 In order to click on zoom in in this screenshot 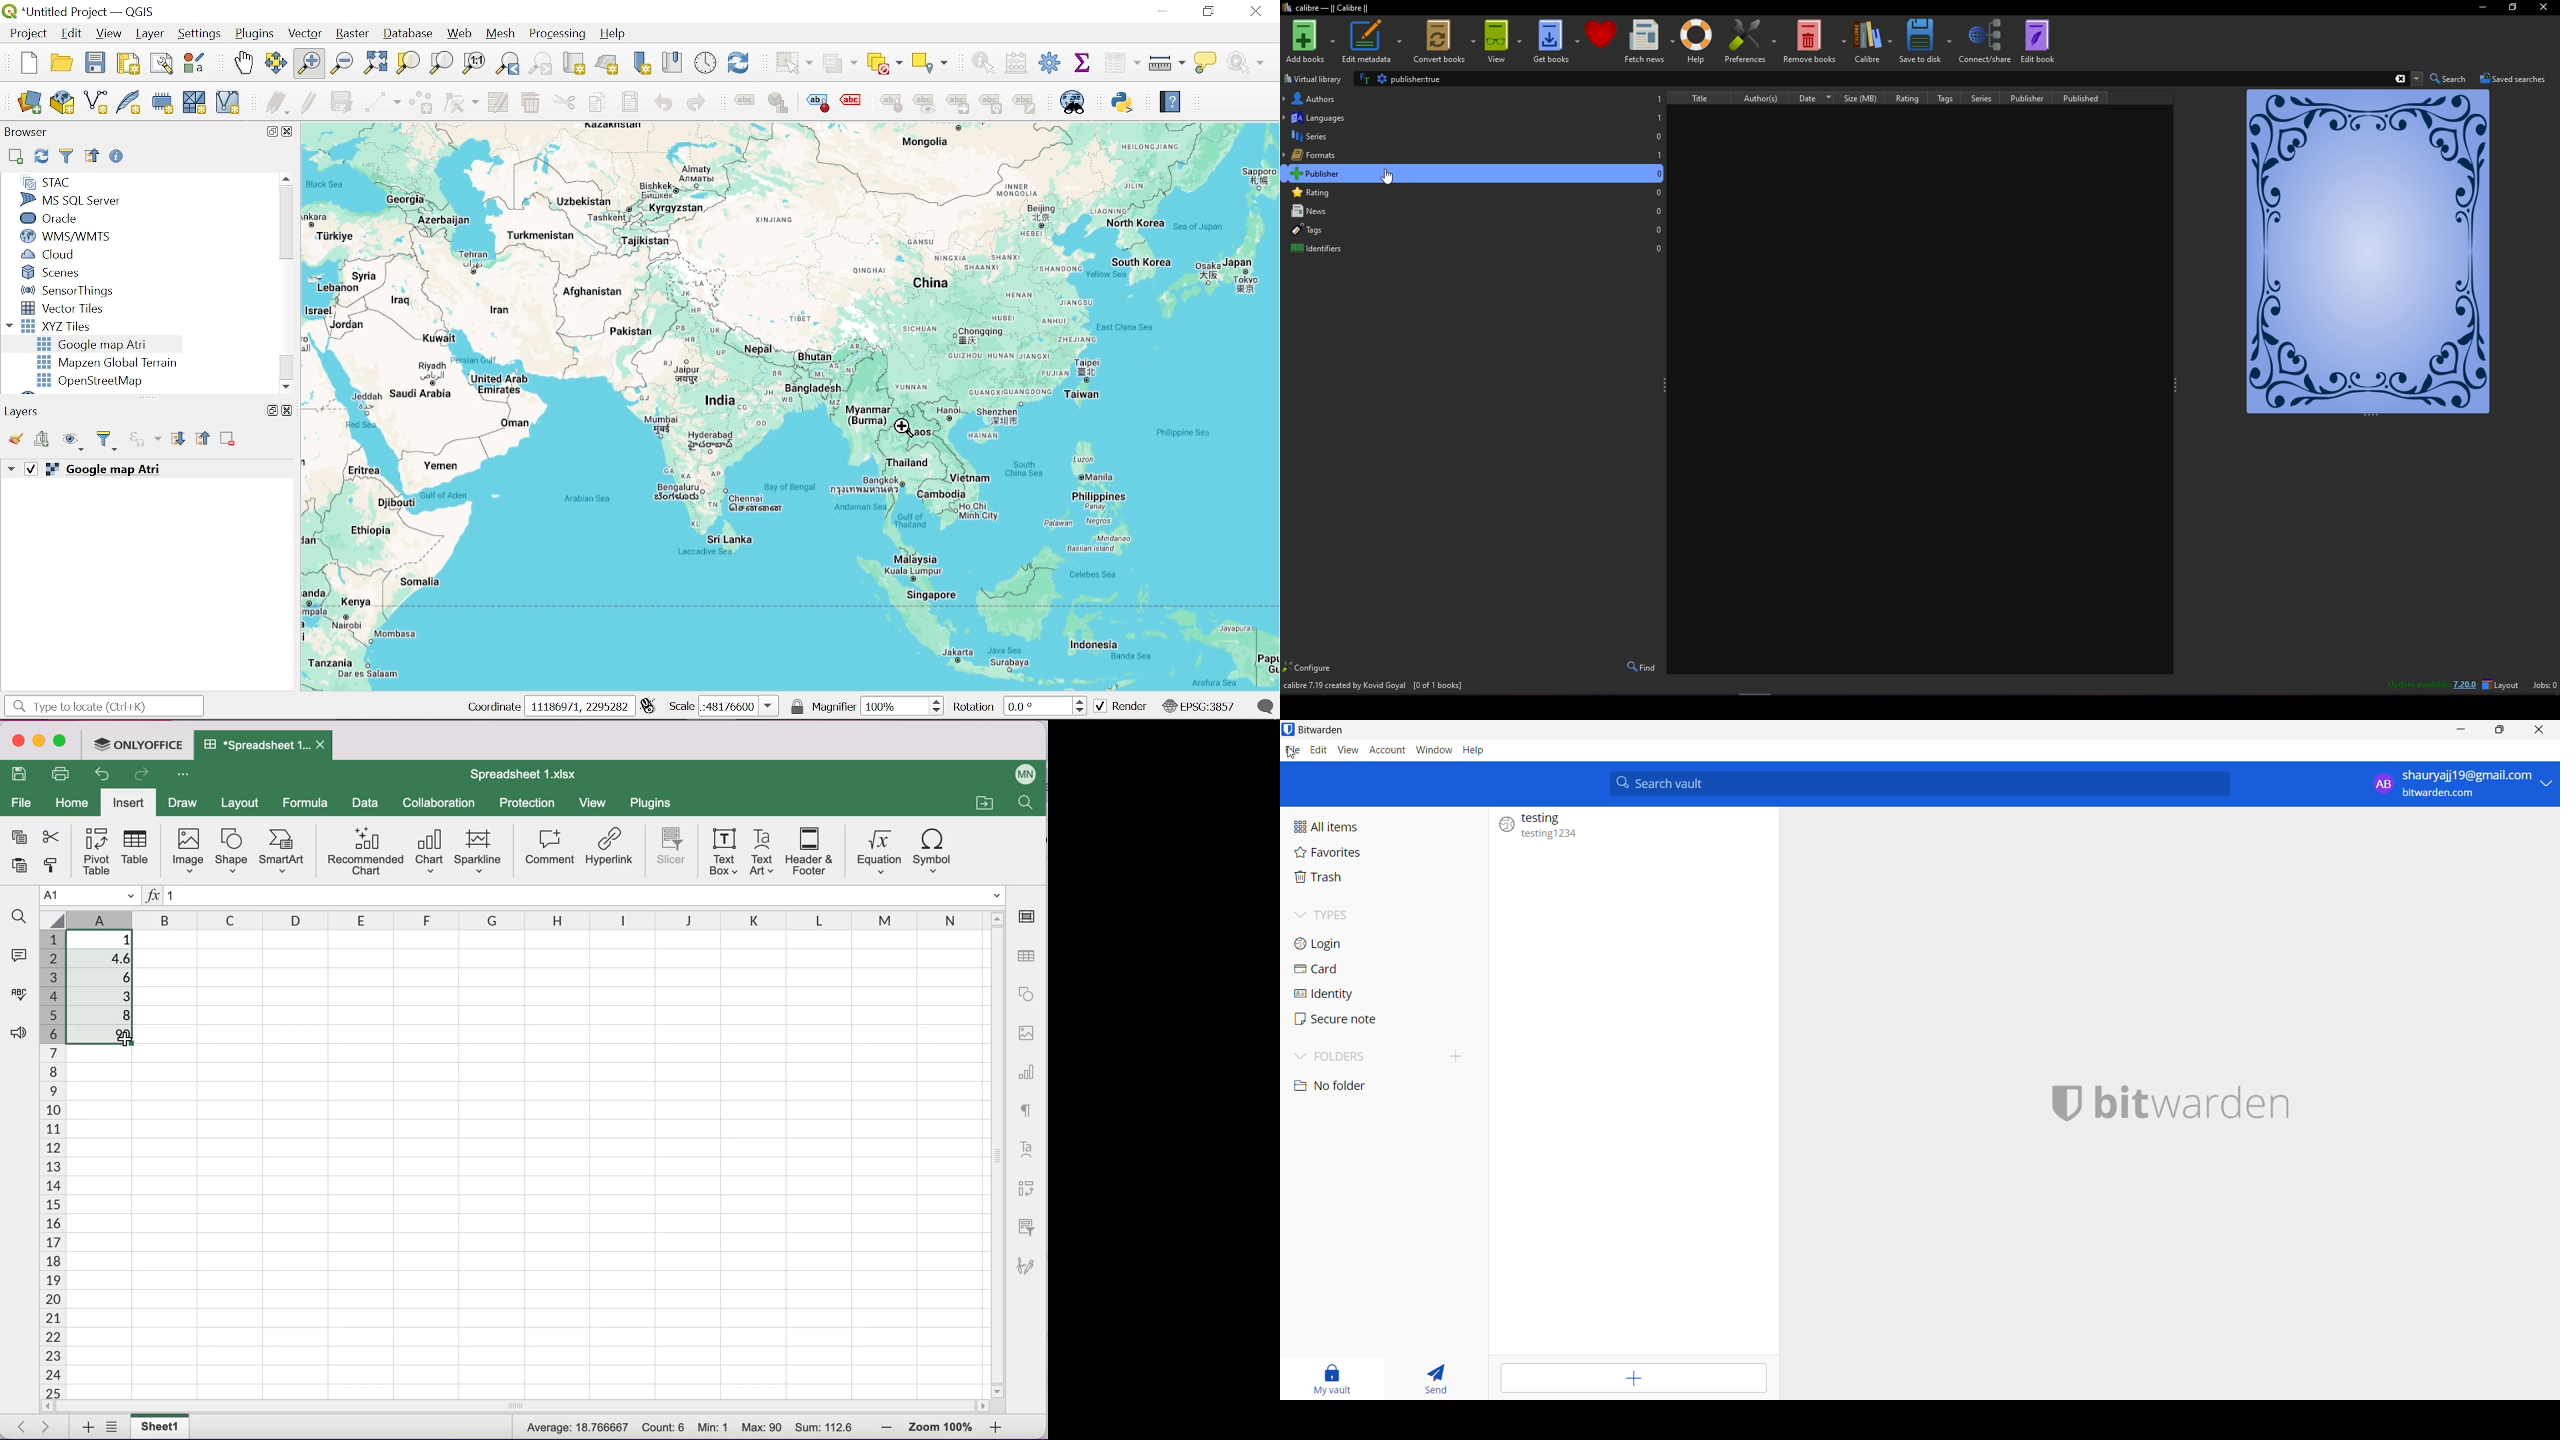, I will do `click(997, 1427)`.